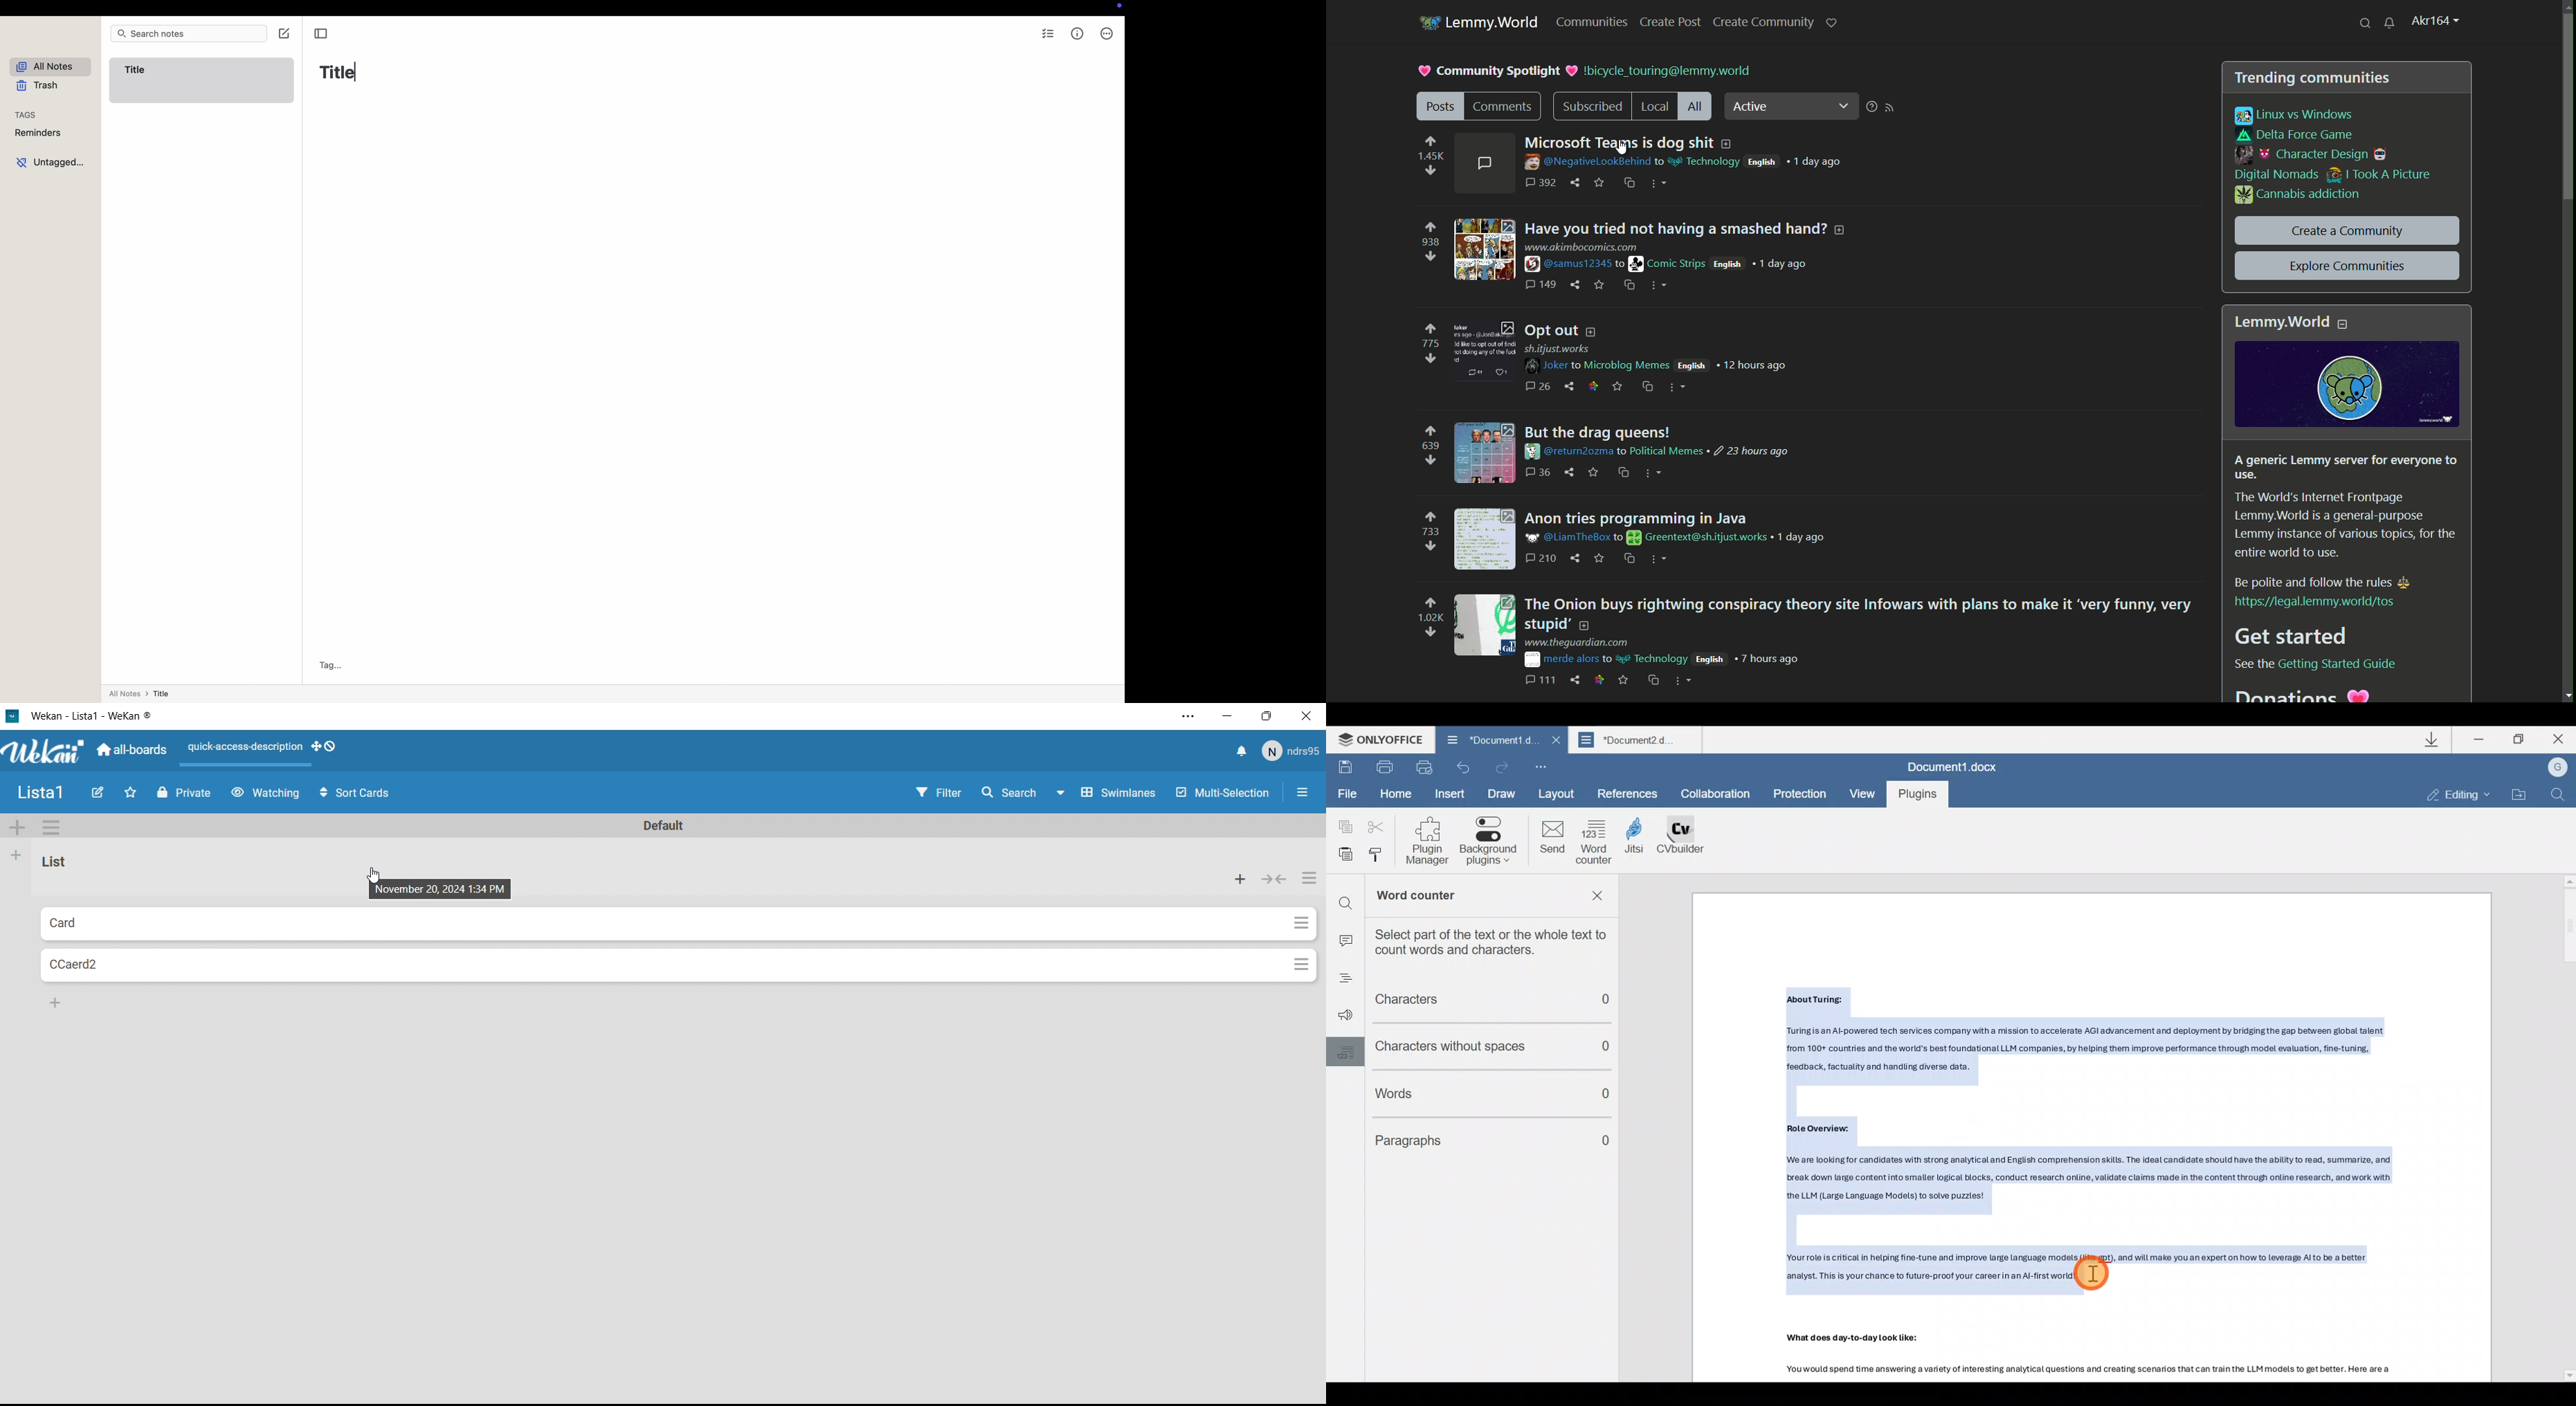 This screenshot has width=2576, height=1428. What do you see at coordinates (1799, 793) in the screenshot?
I see `Protection` at bounding box center [1799, 793].